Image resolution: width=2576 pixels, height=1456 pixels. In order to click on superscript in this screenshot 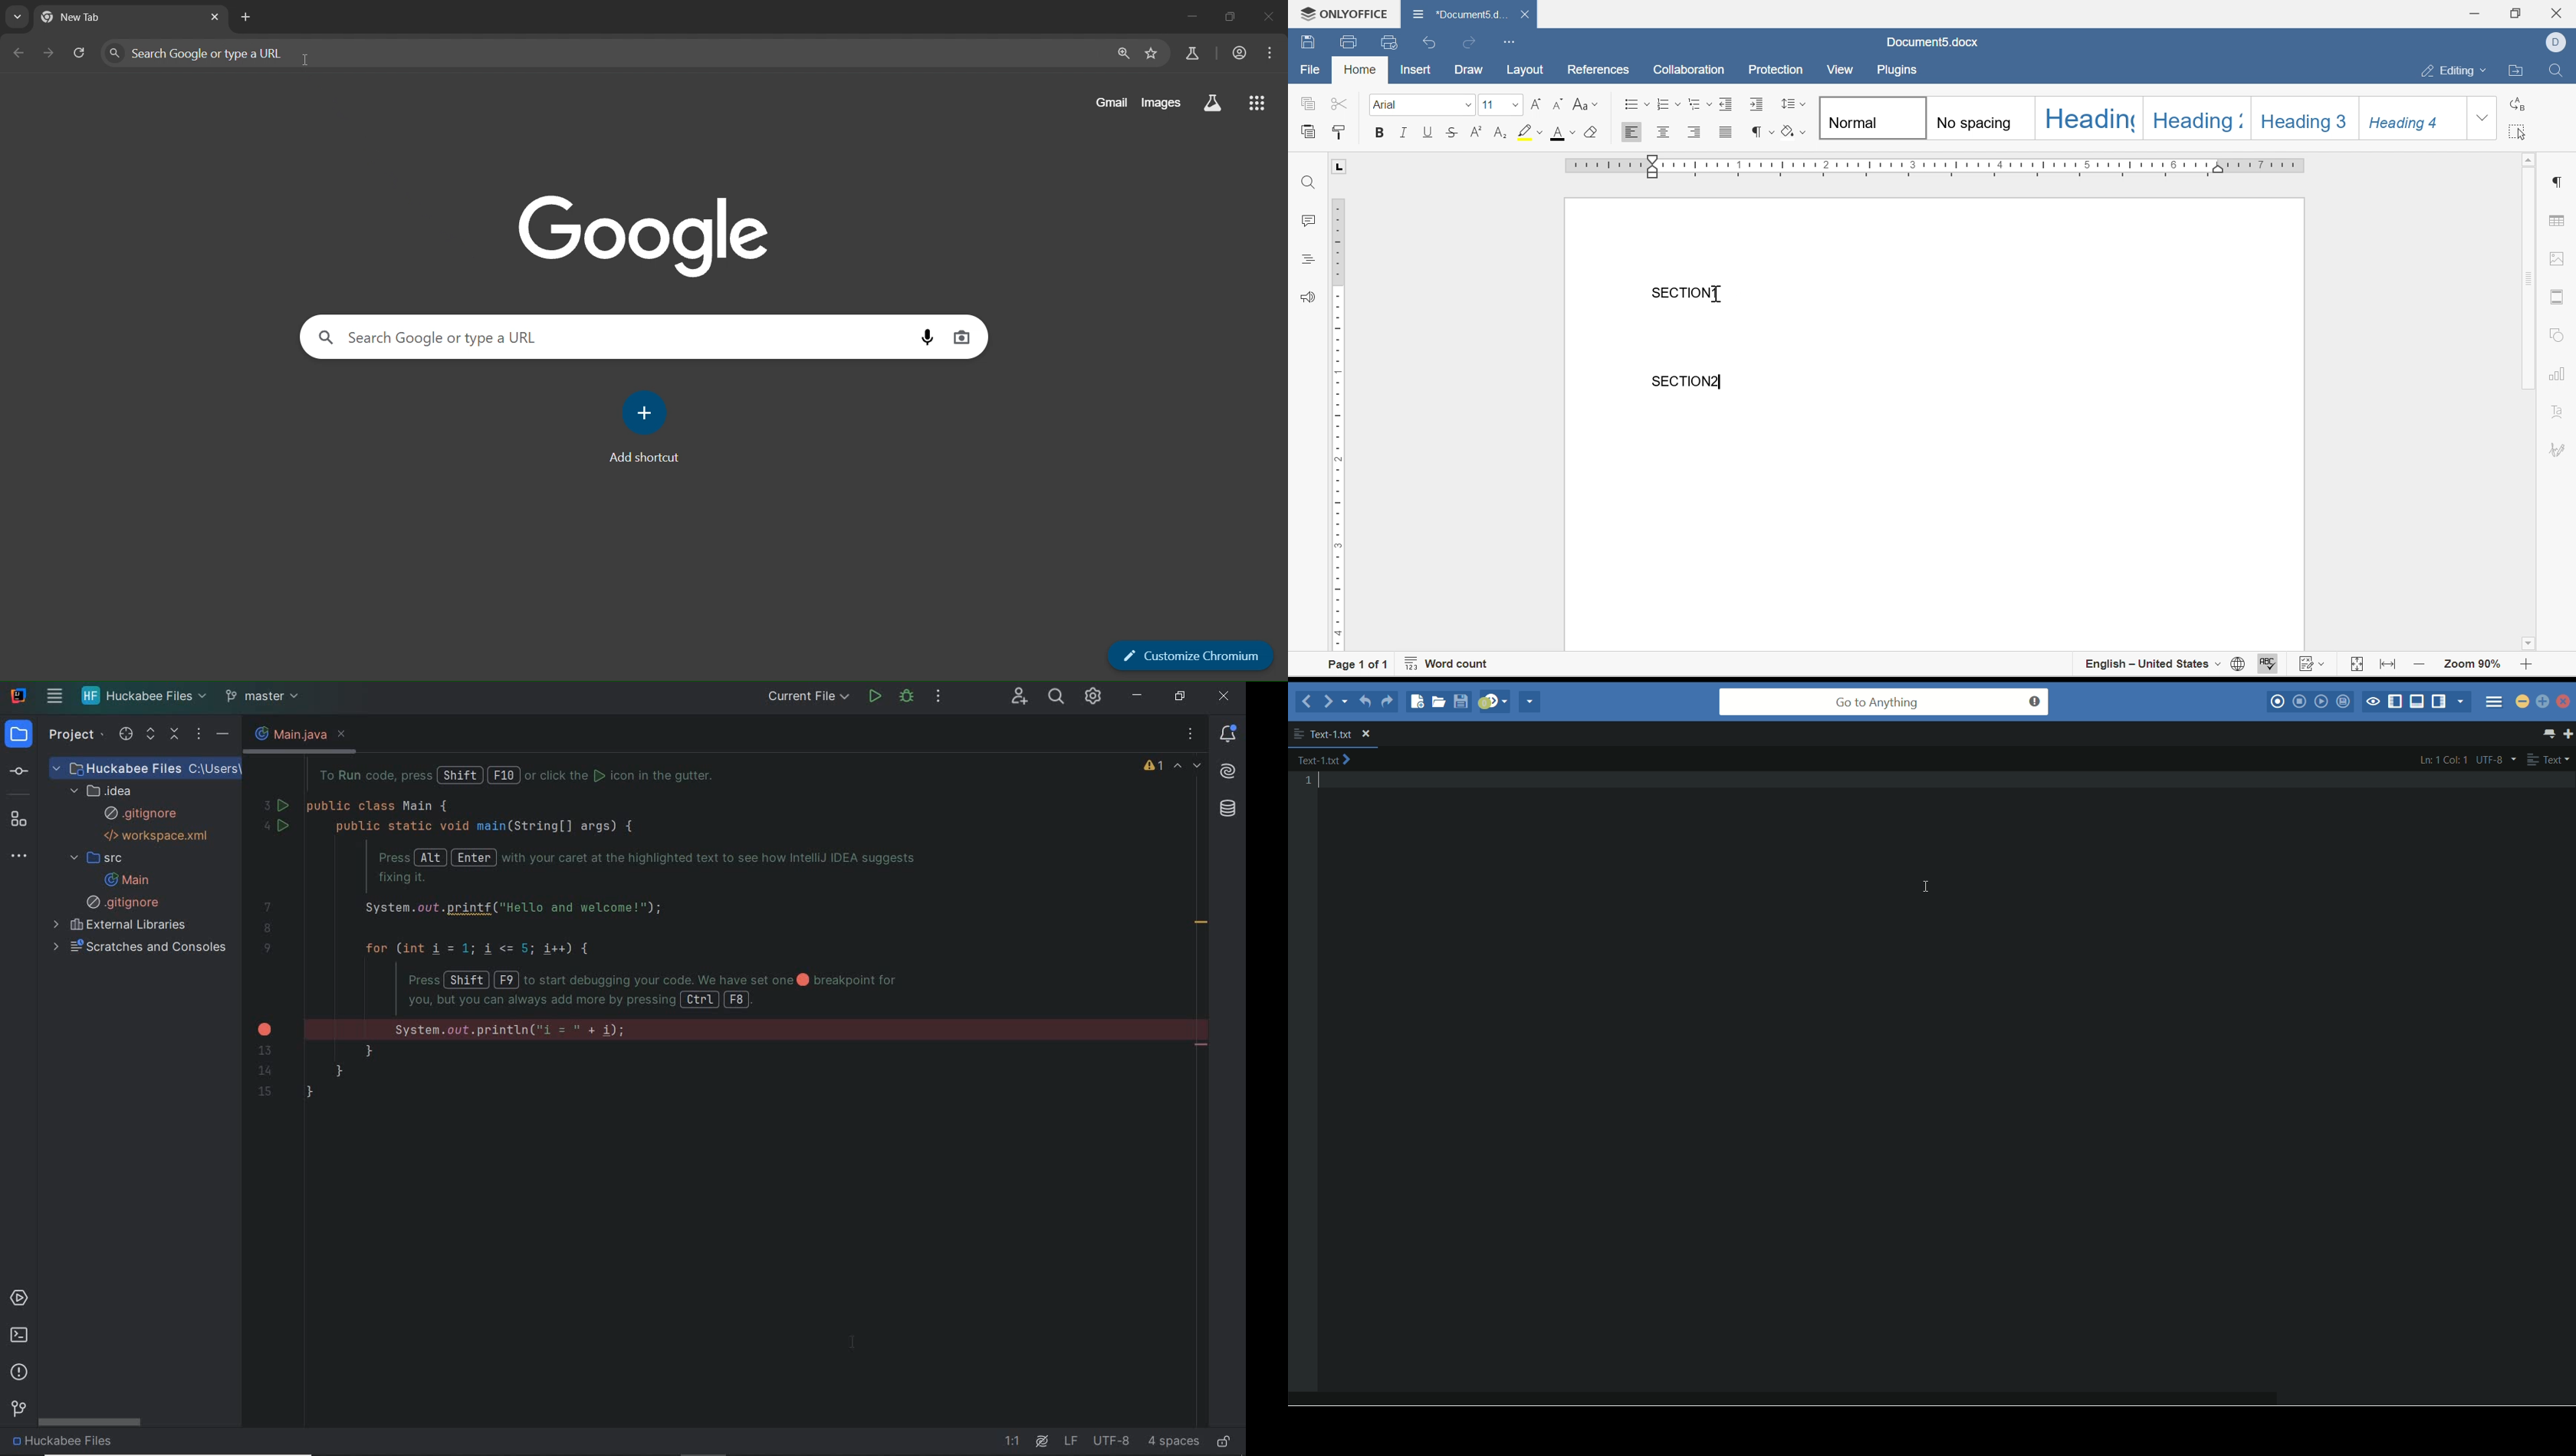, I will do `click(1477, 131)`.